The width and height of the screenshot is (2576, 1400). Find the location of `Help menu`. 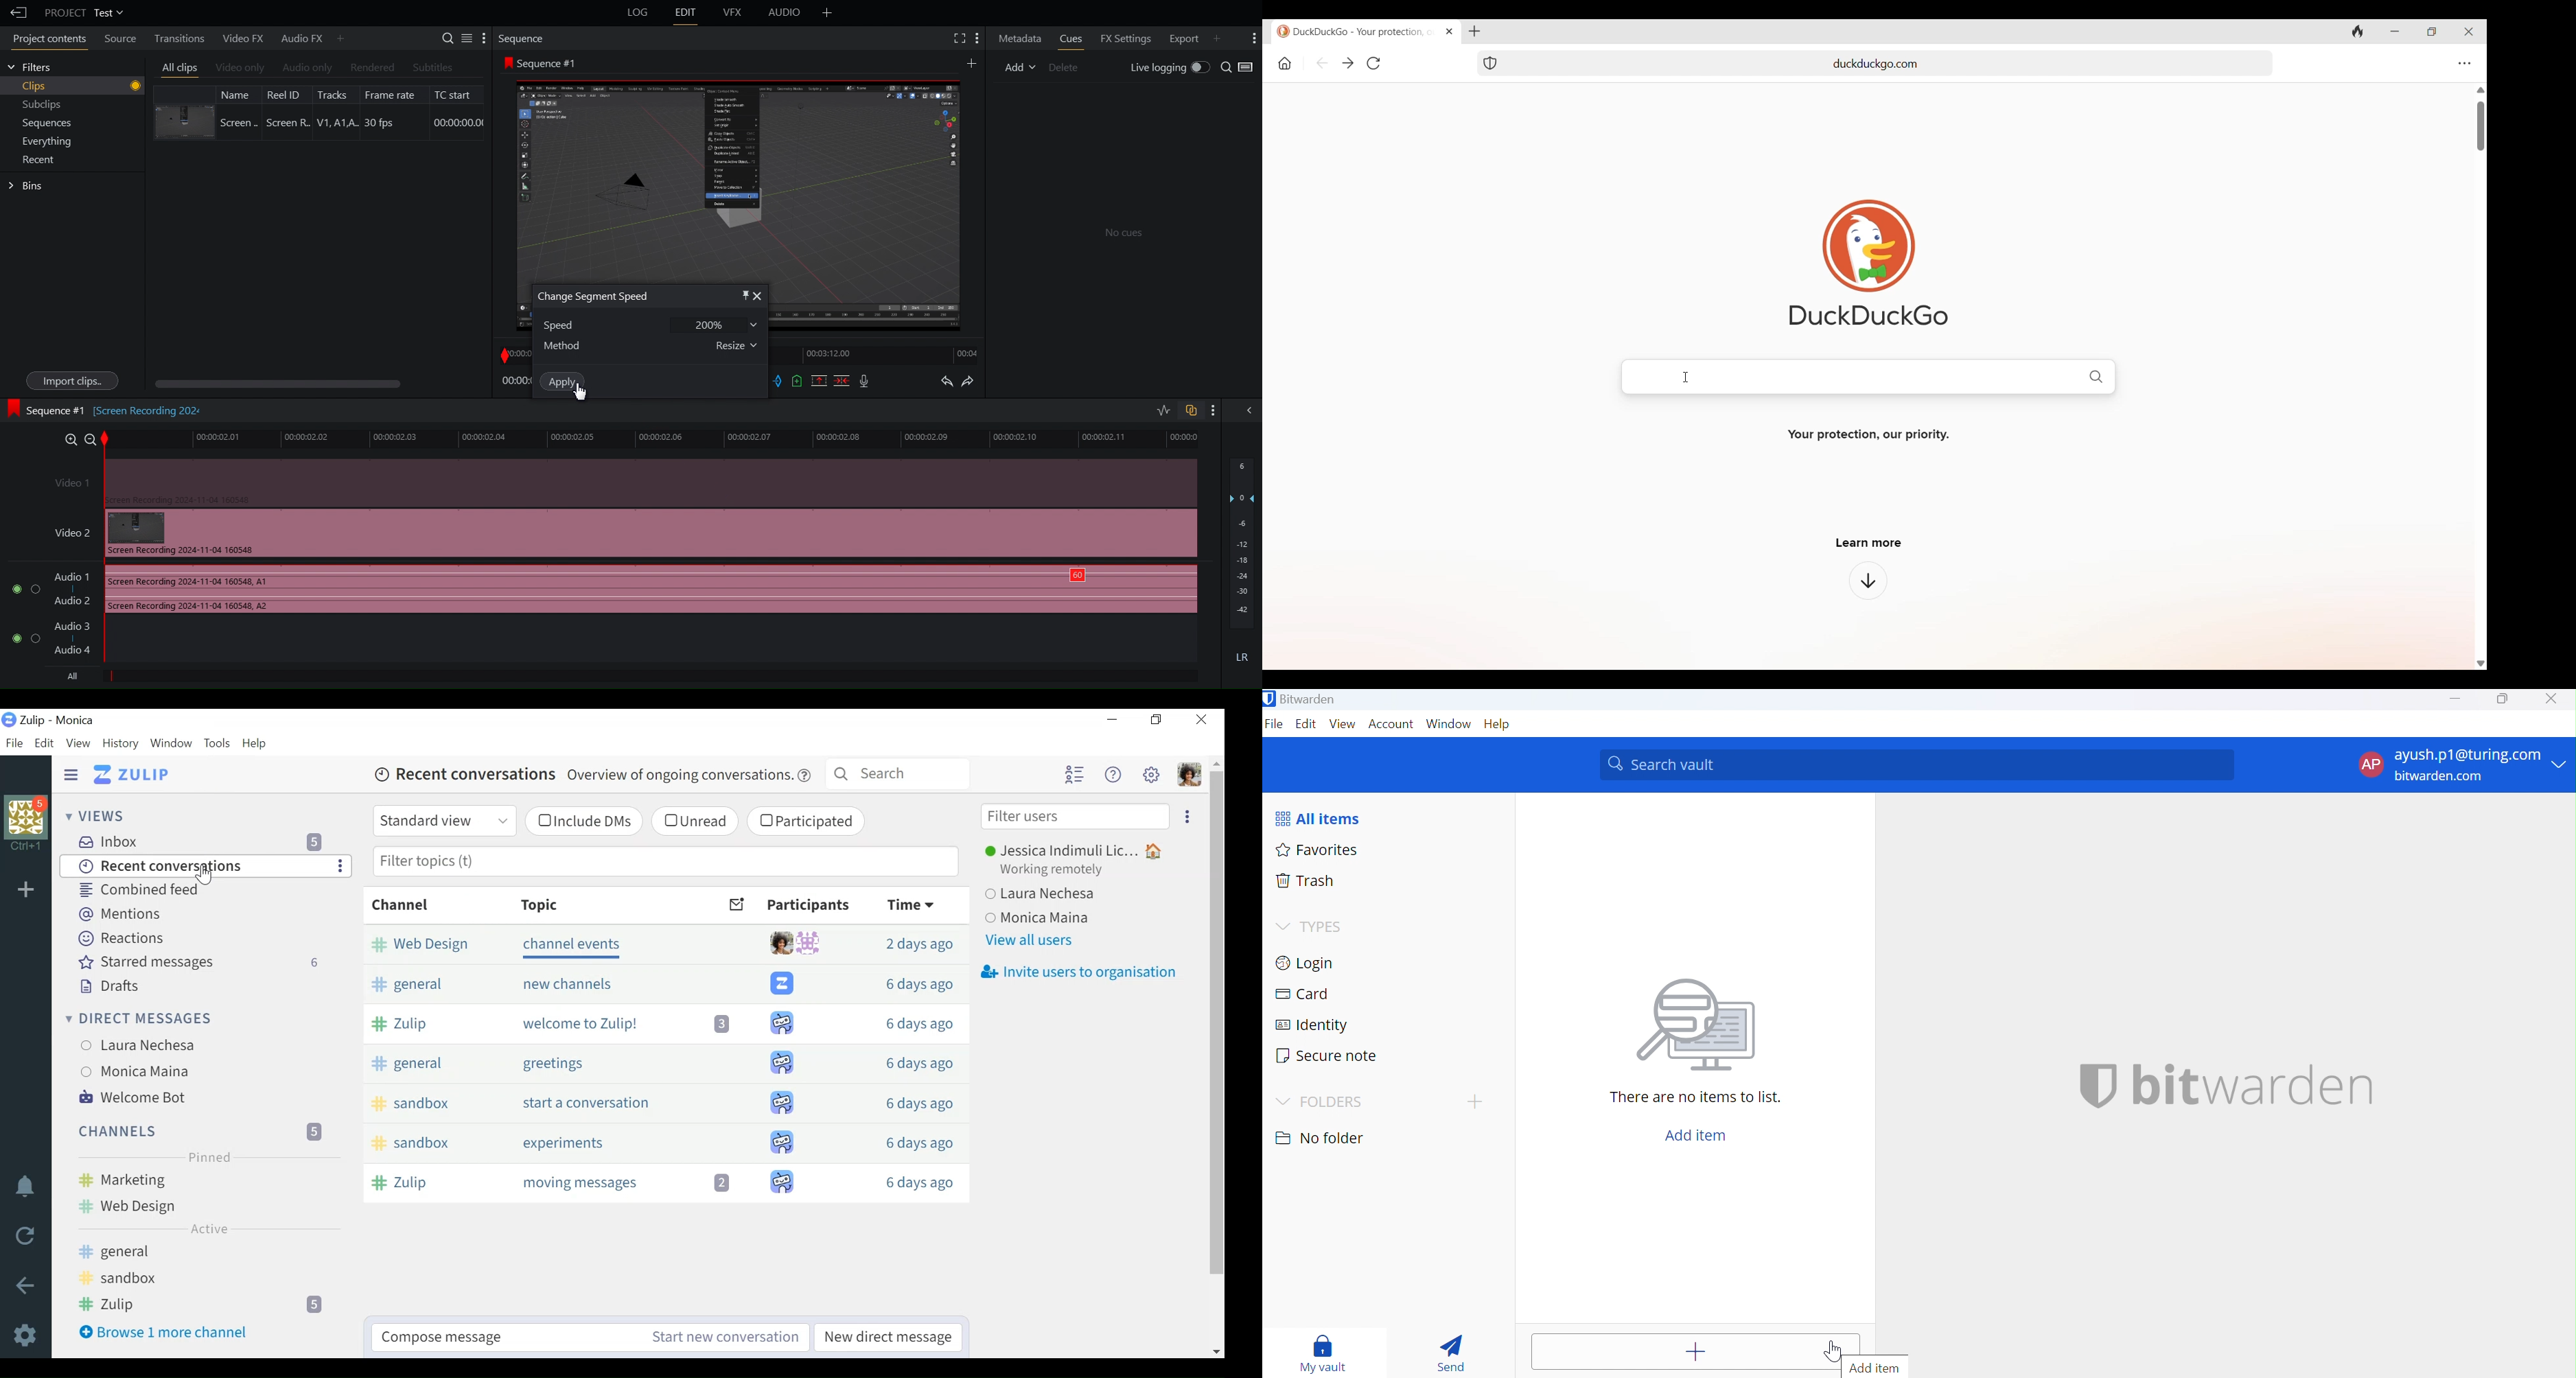

Help menu is located at coordinates (1113, 774).